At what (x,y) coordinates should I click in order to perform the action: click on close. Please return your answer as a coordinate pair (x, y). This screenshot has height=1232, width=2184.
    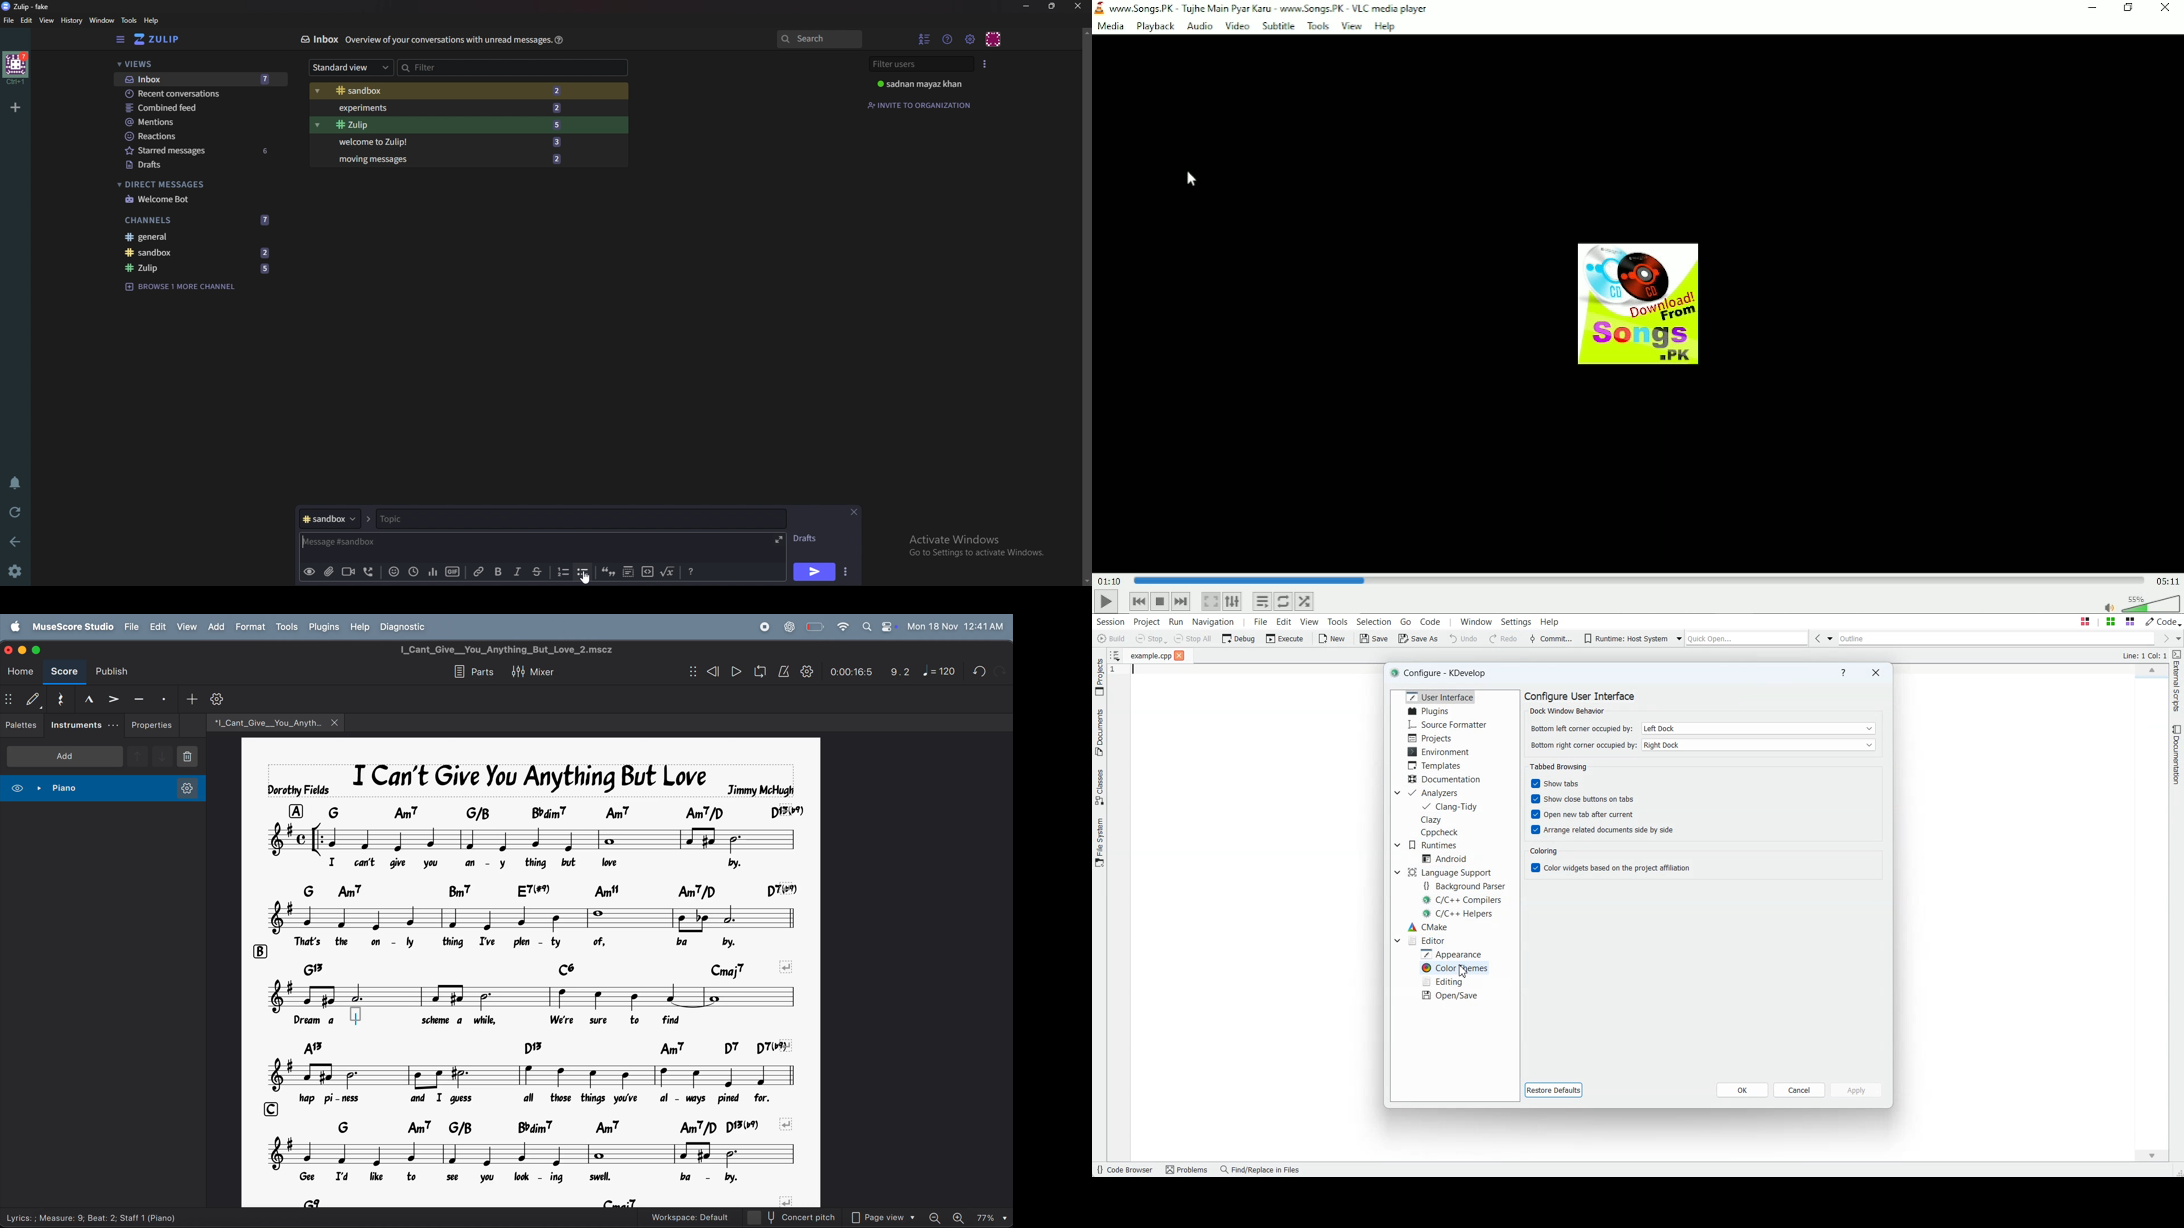
    Looking at the image, I should click on (337, 722).